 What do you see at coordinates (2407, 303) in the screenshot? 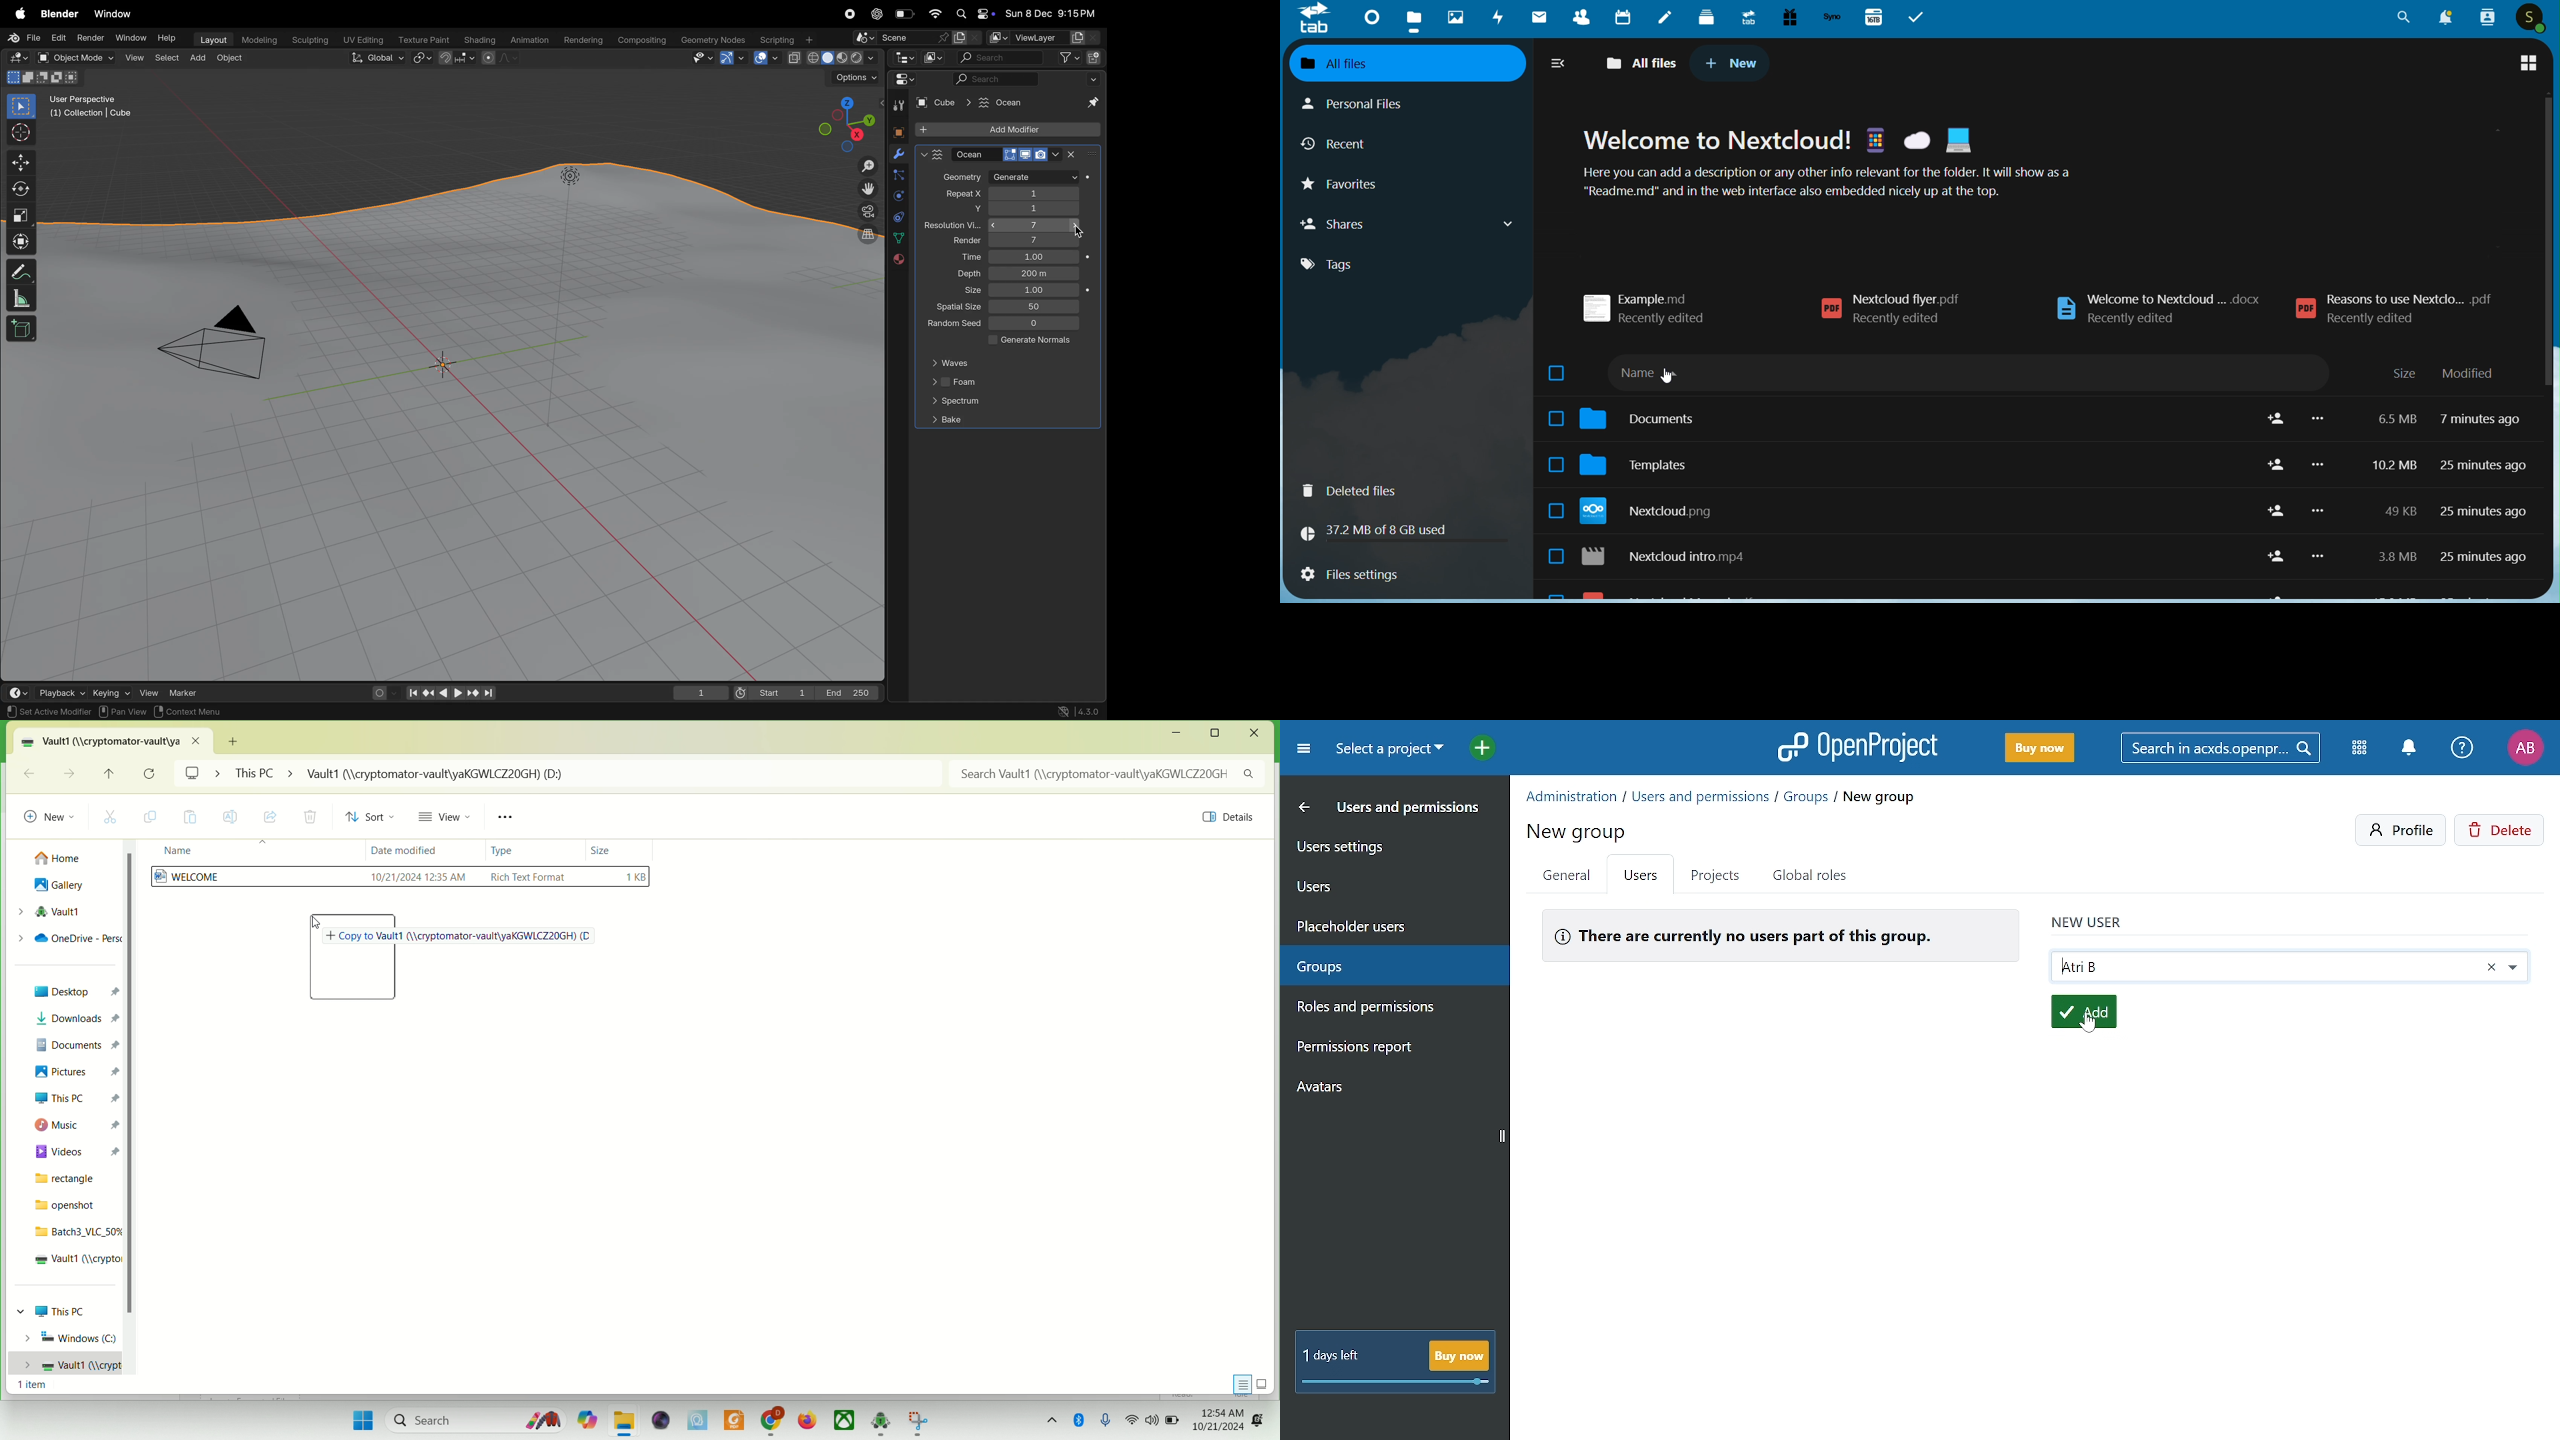
I see `reasons to use nextcloud... pdf recently edited` at bounding box center [2407, 303].